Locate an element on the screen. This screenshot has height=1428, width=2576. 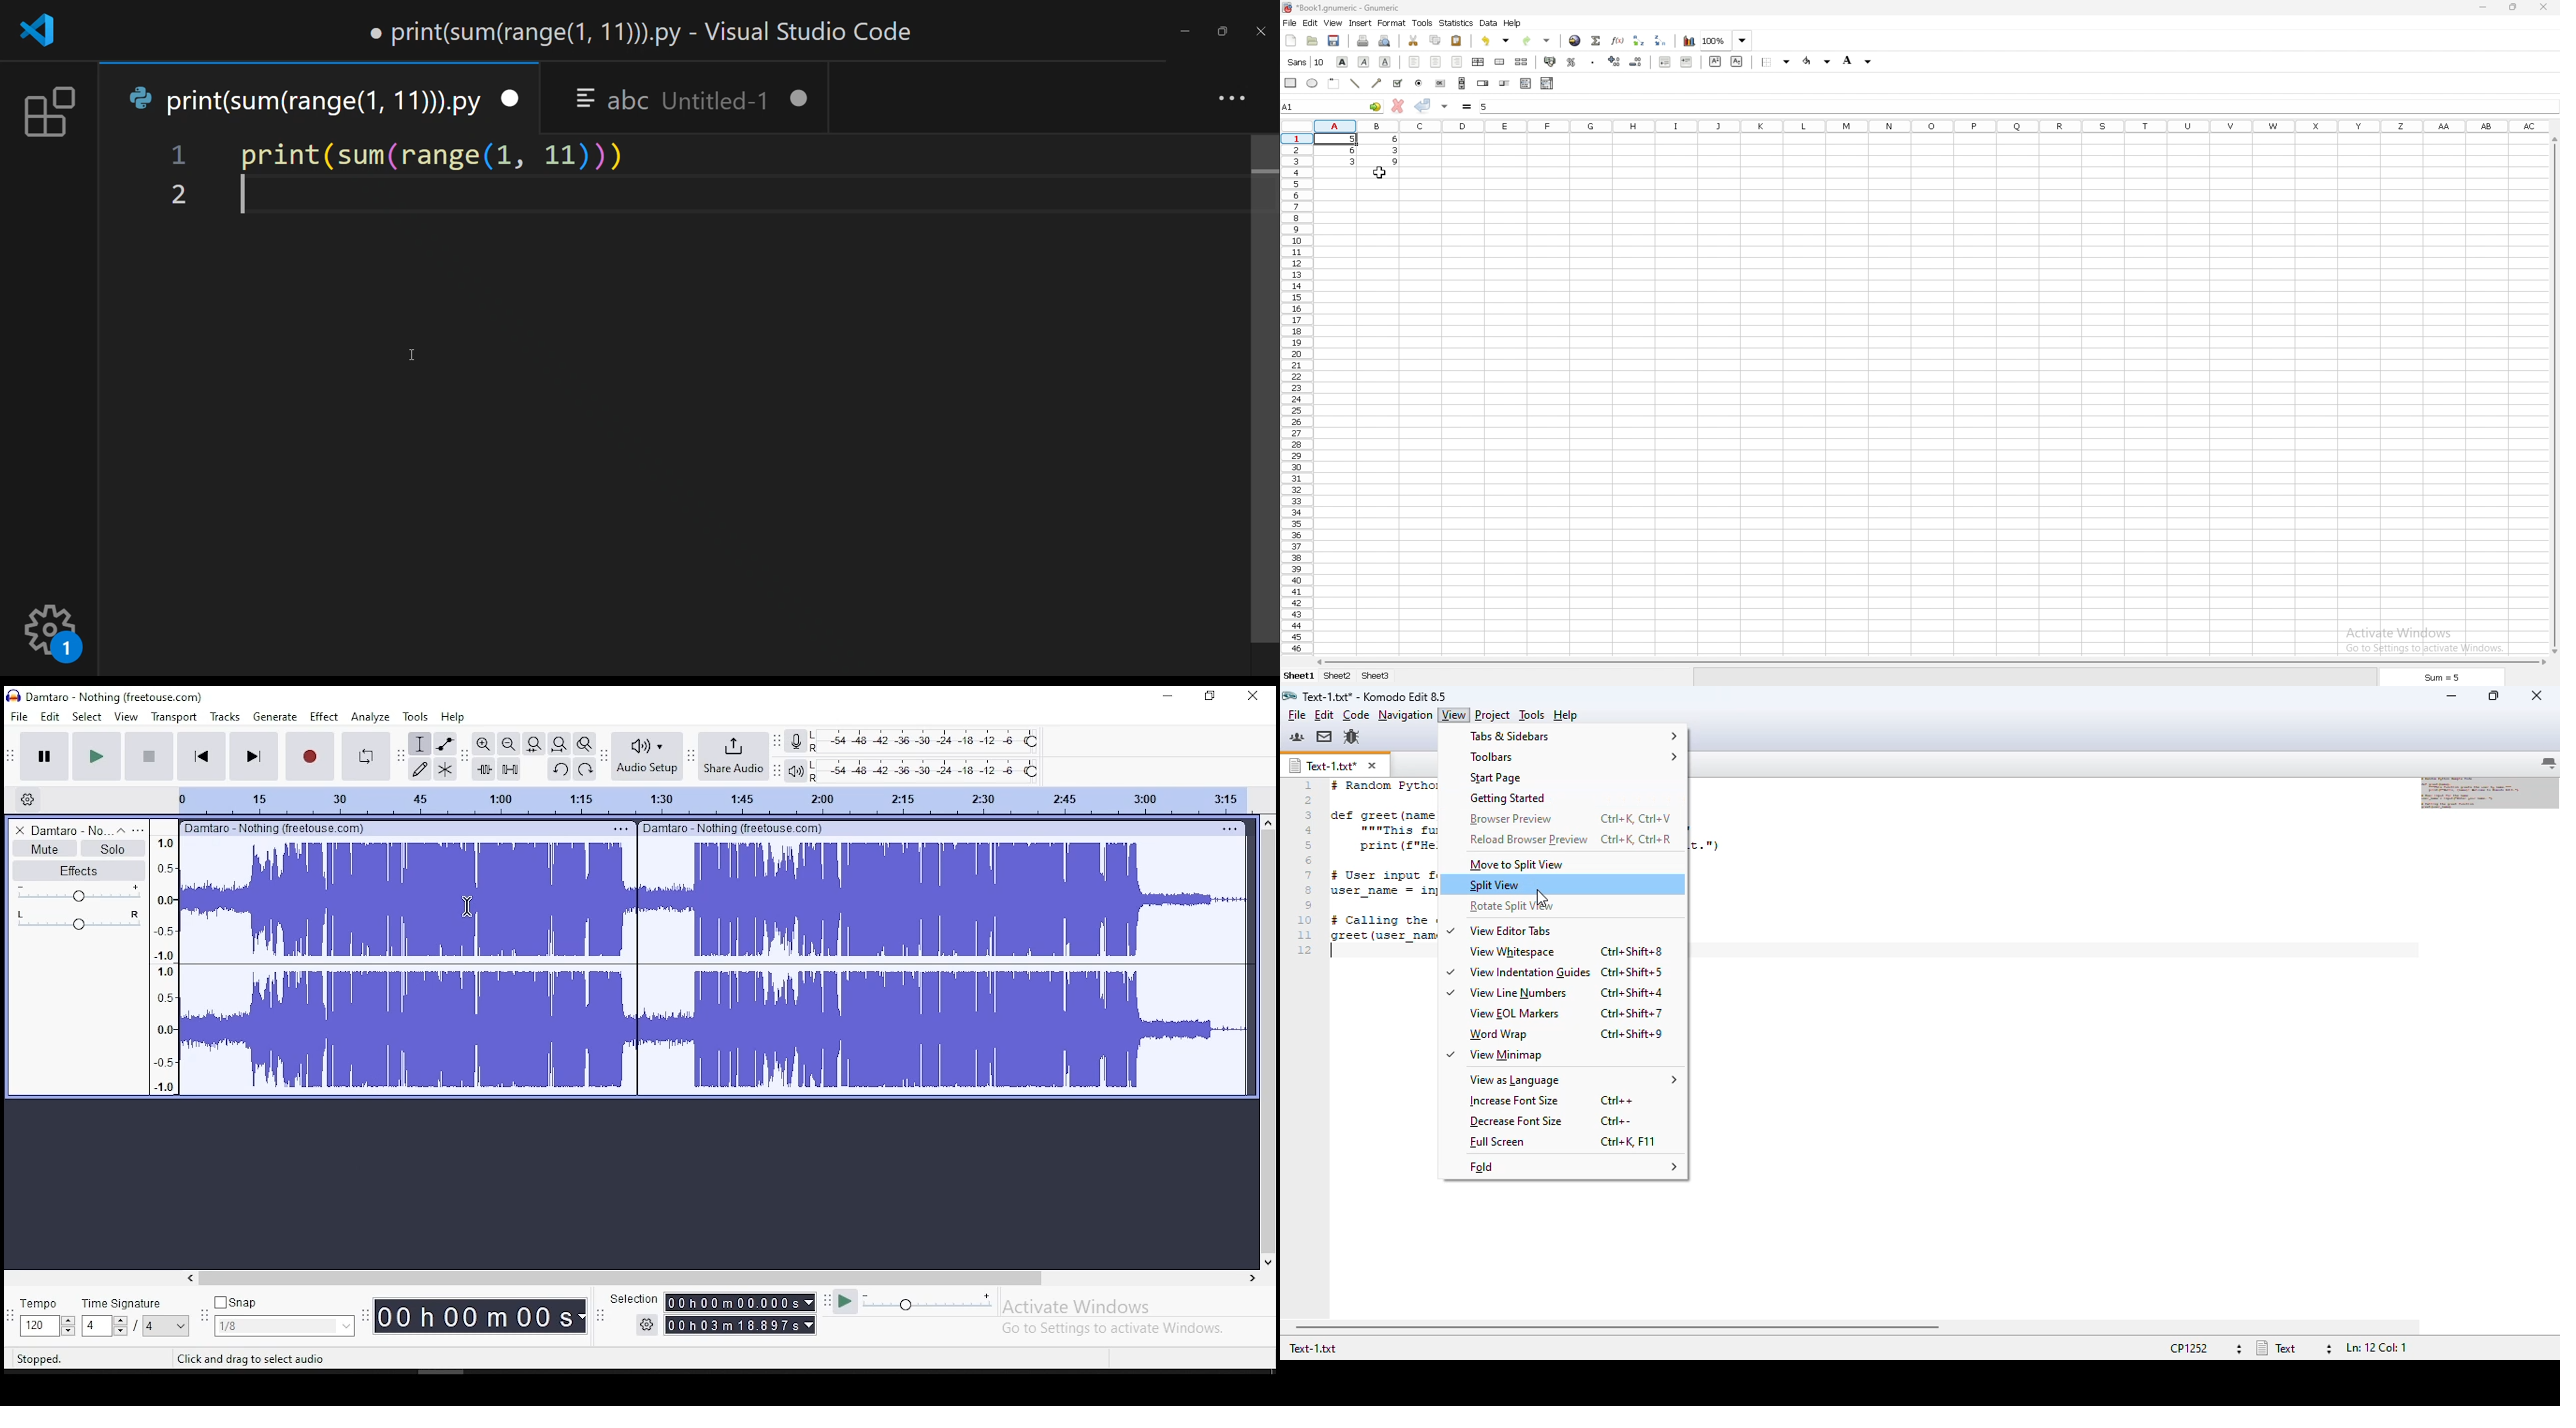
bold is located at coordinates (1342, 63).